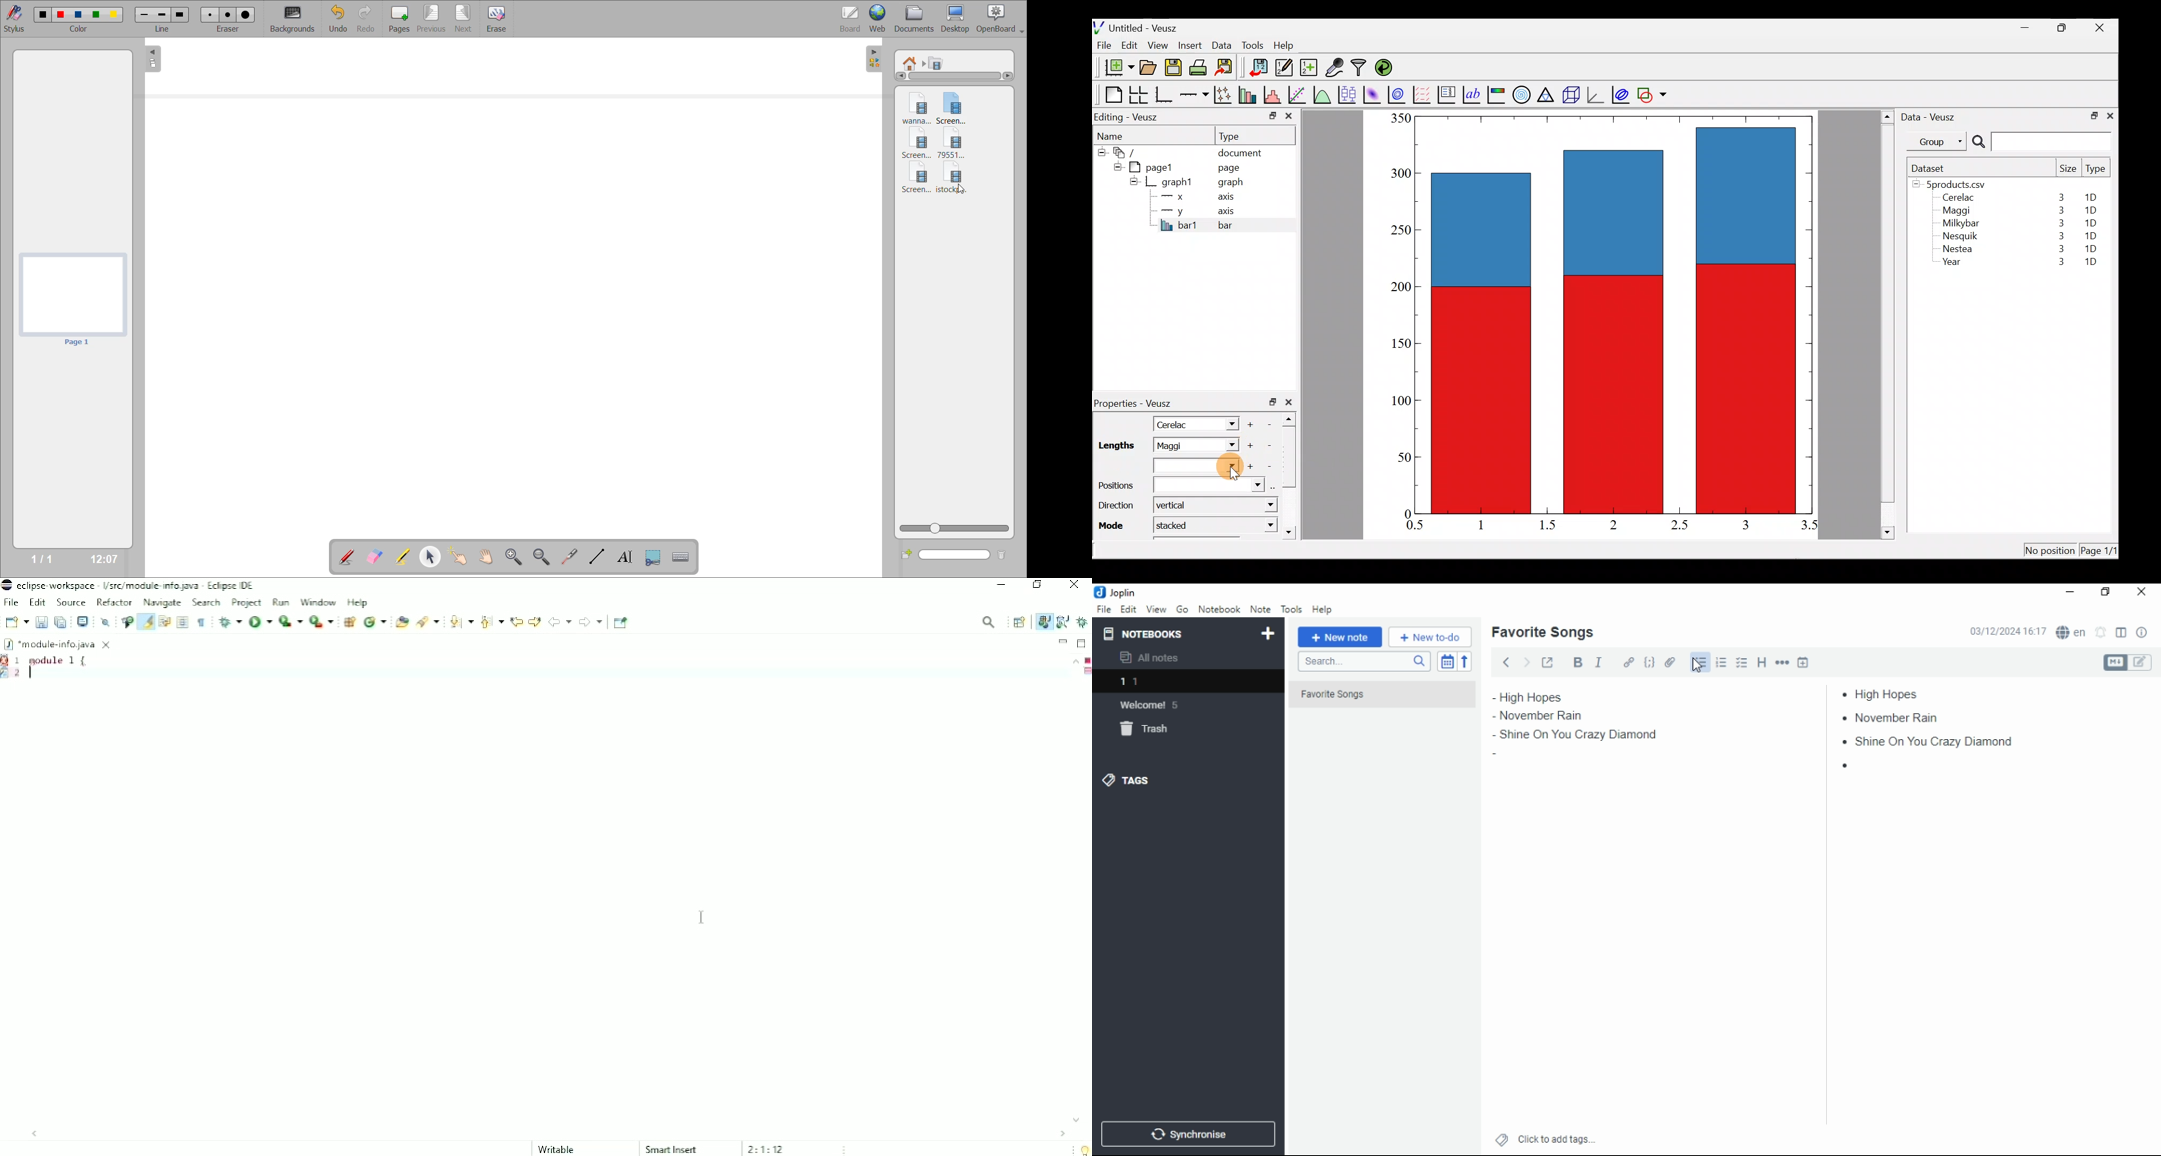 This screenshot has height=1176, width=2184. I want to click on Milkybar, so click(1958, 224).